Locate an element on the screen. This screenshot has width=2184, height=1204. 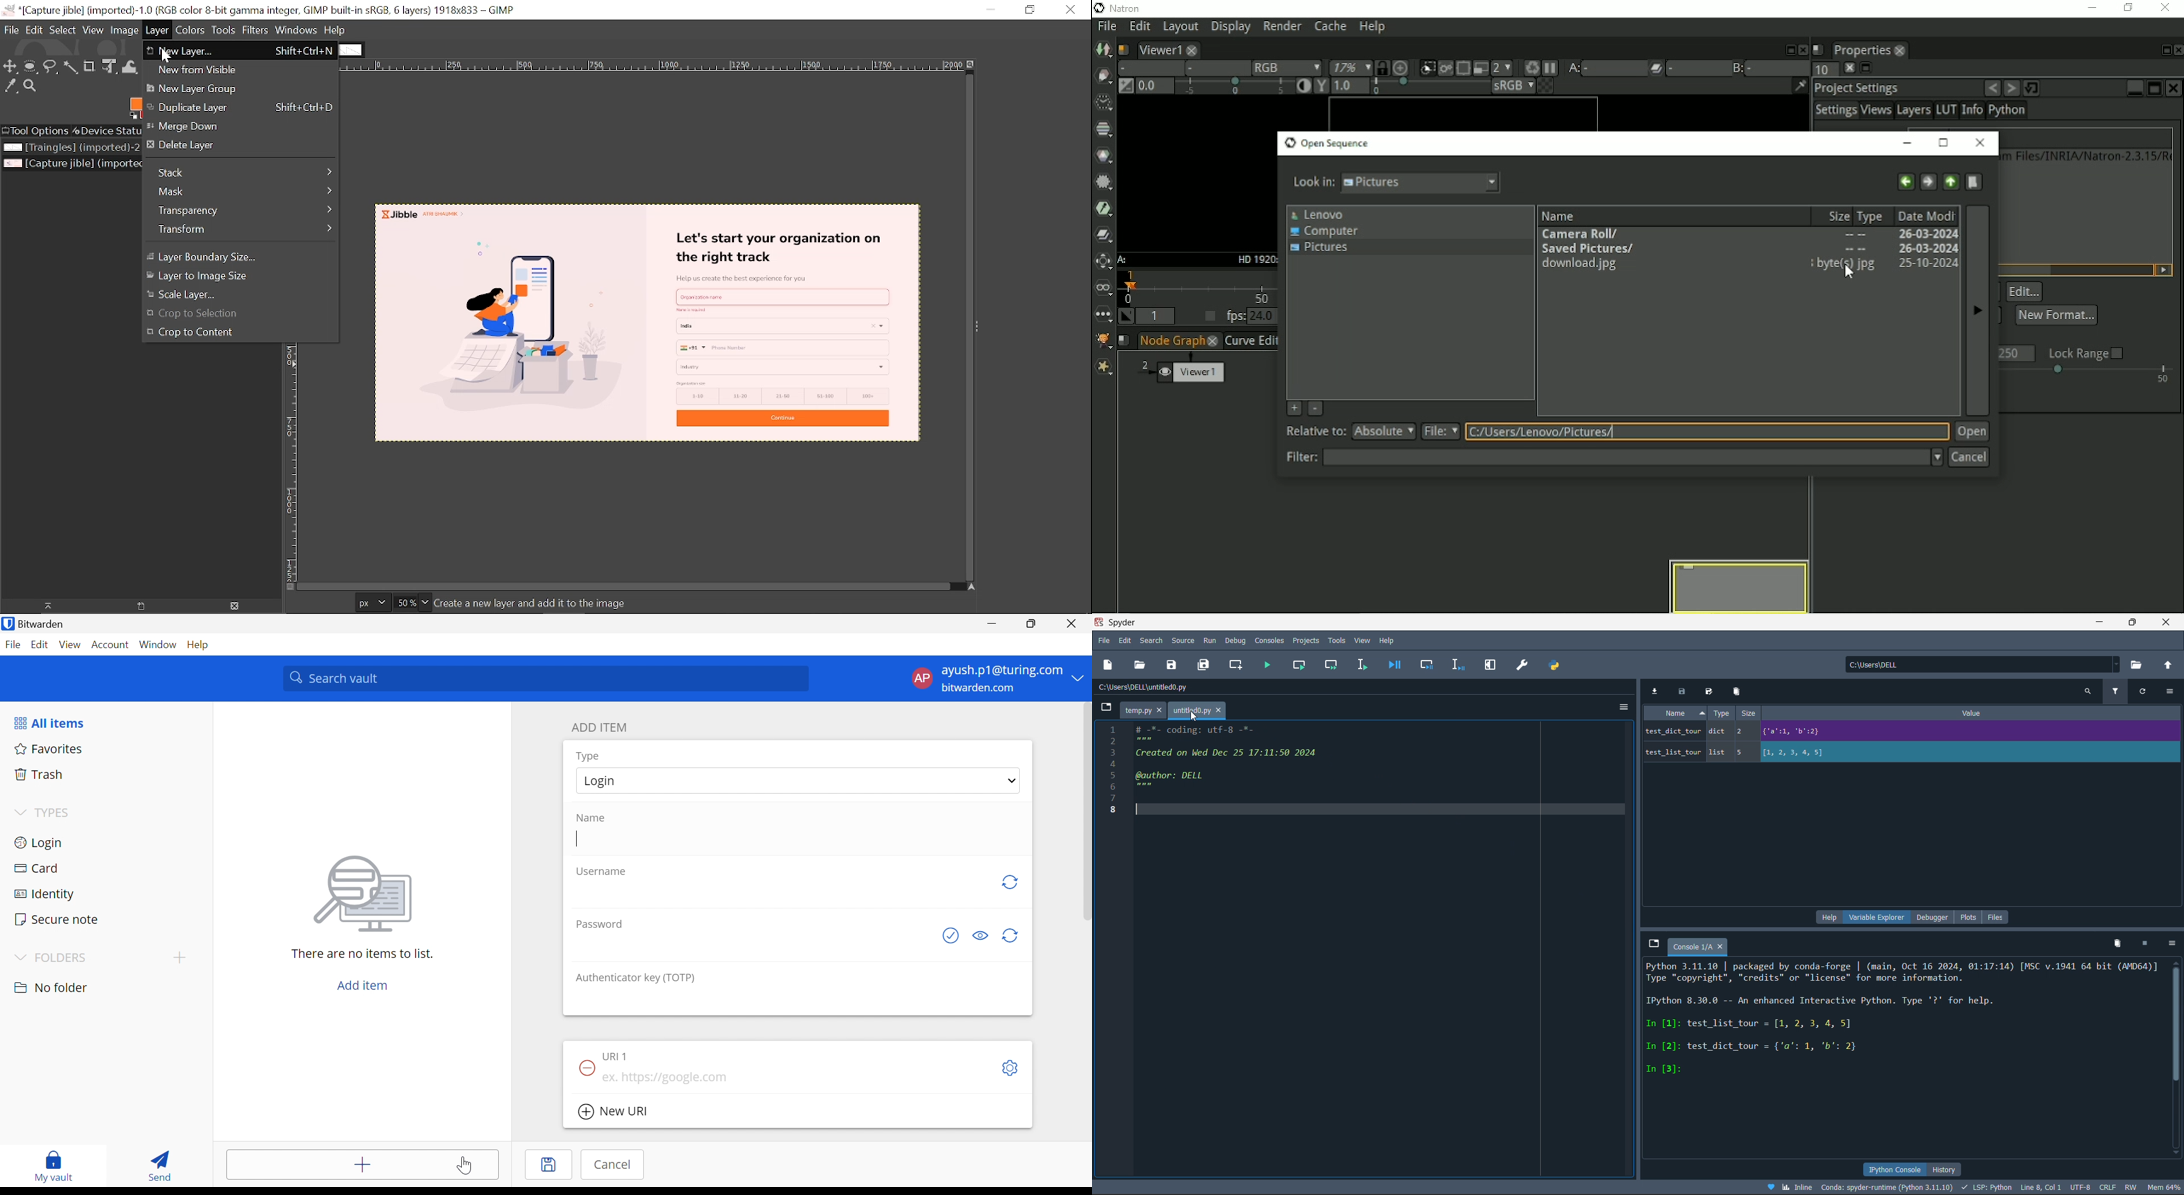
Tools is located at coordinates (223, 30).